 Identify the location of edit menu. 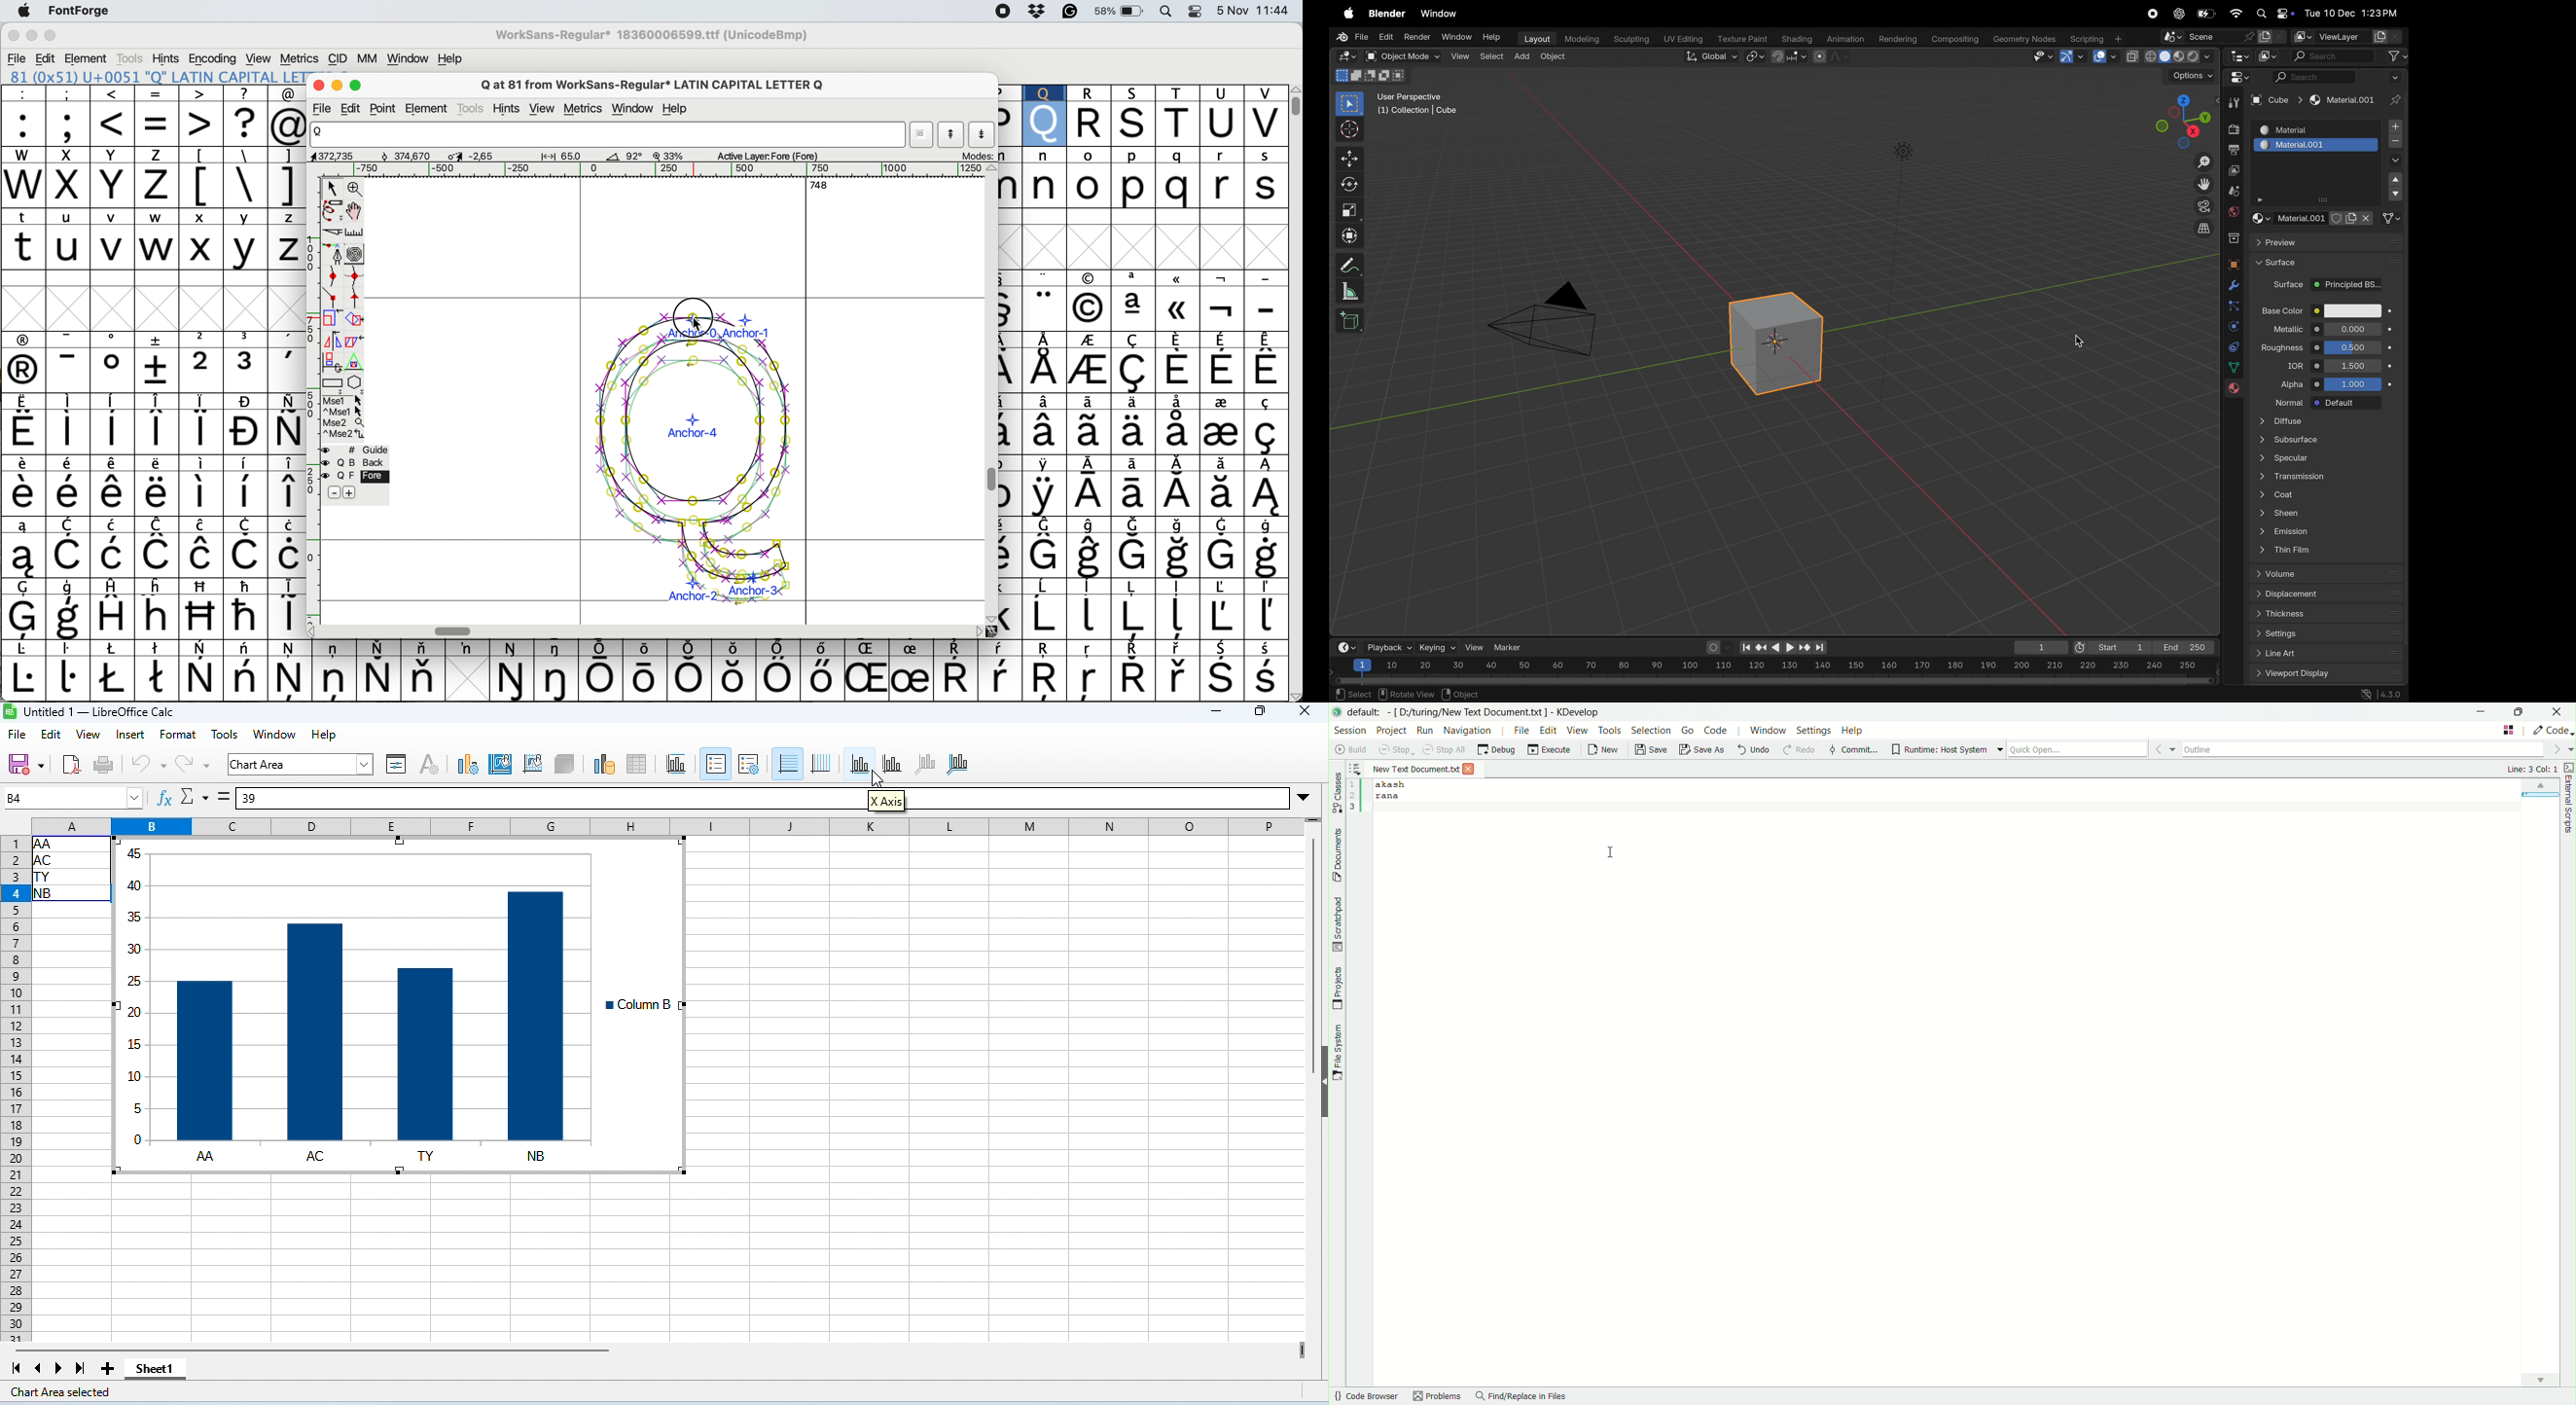
(1549, 730).